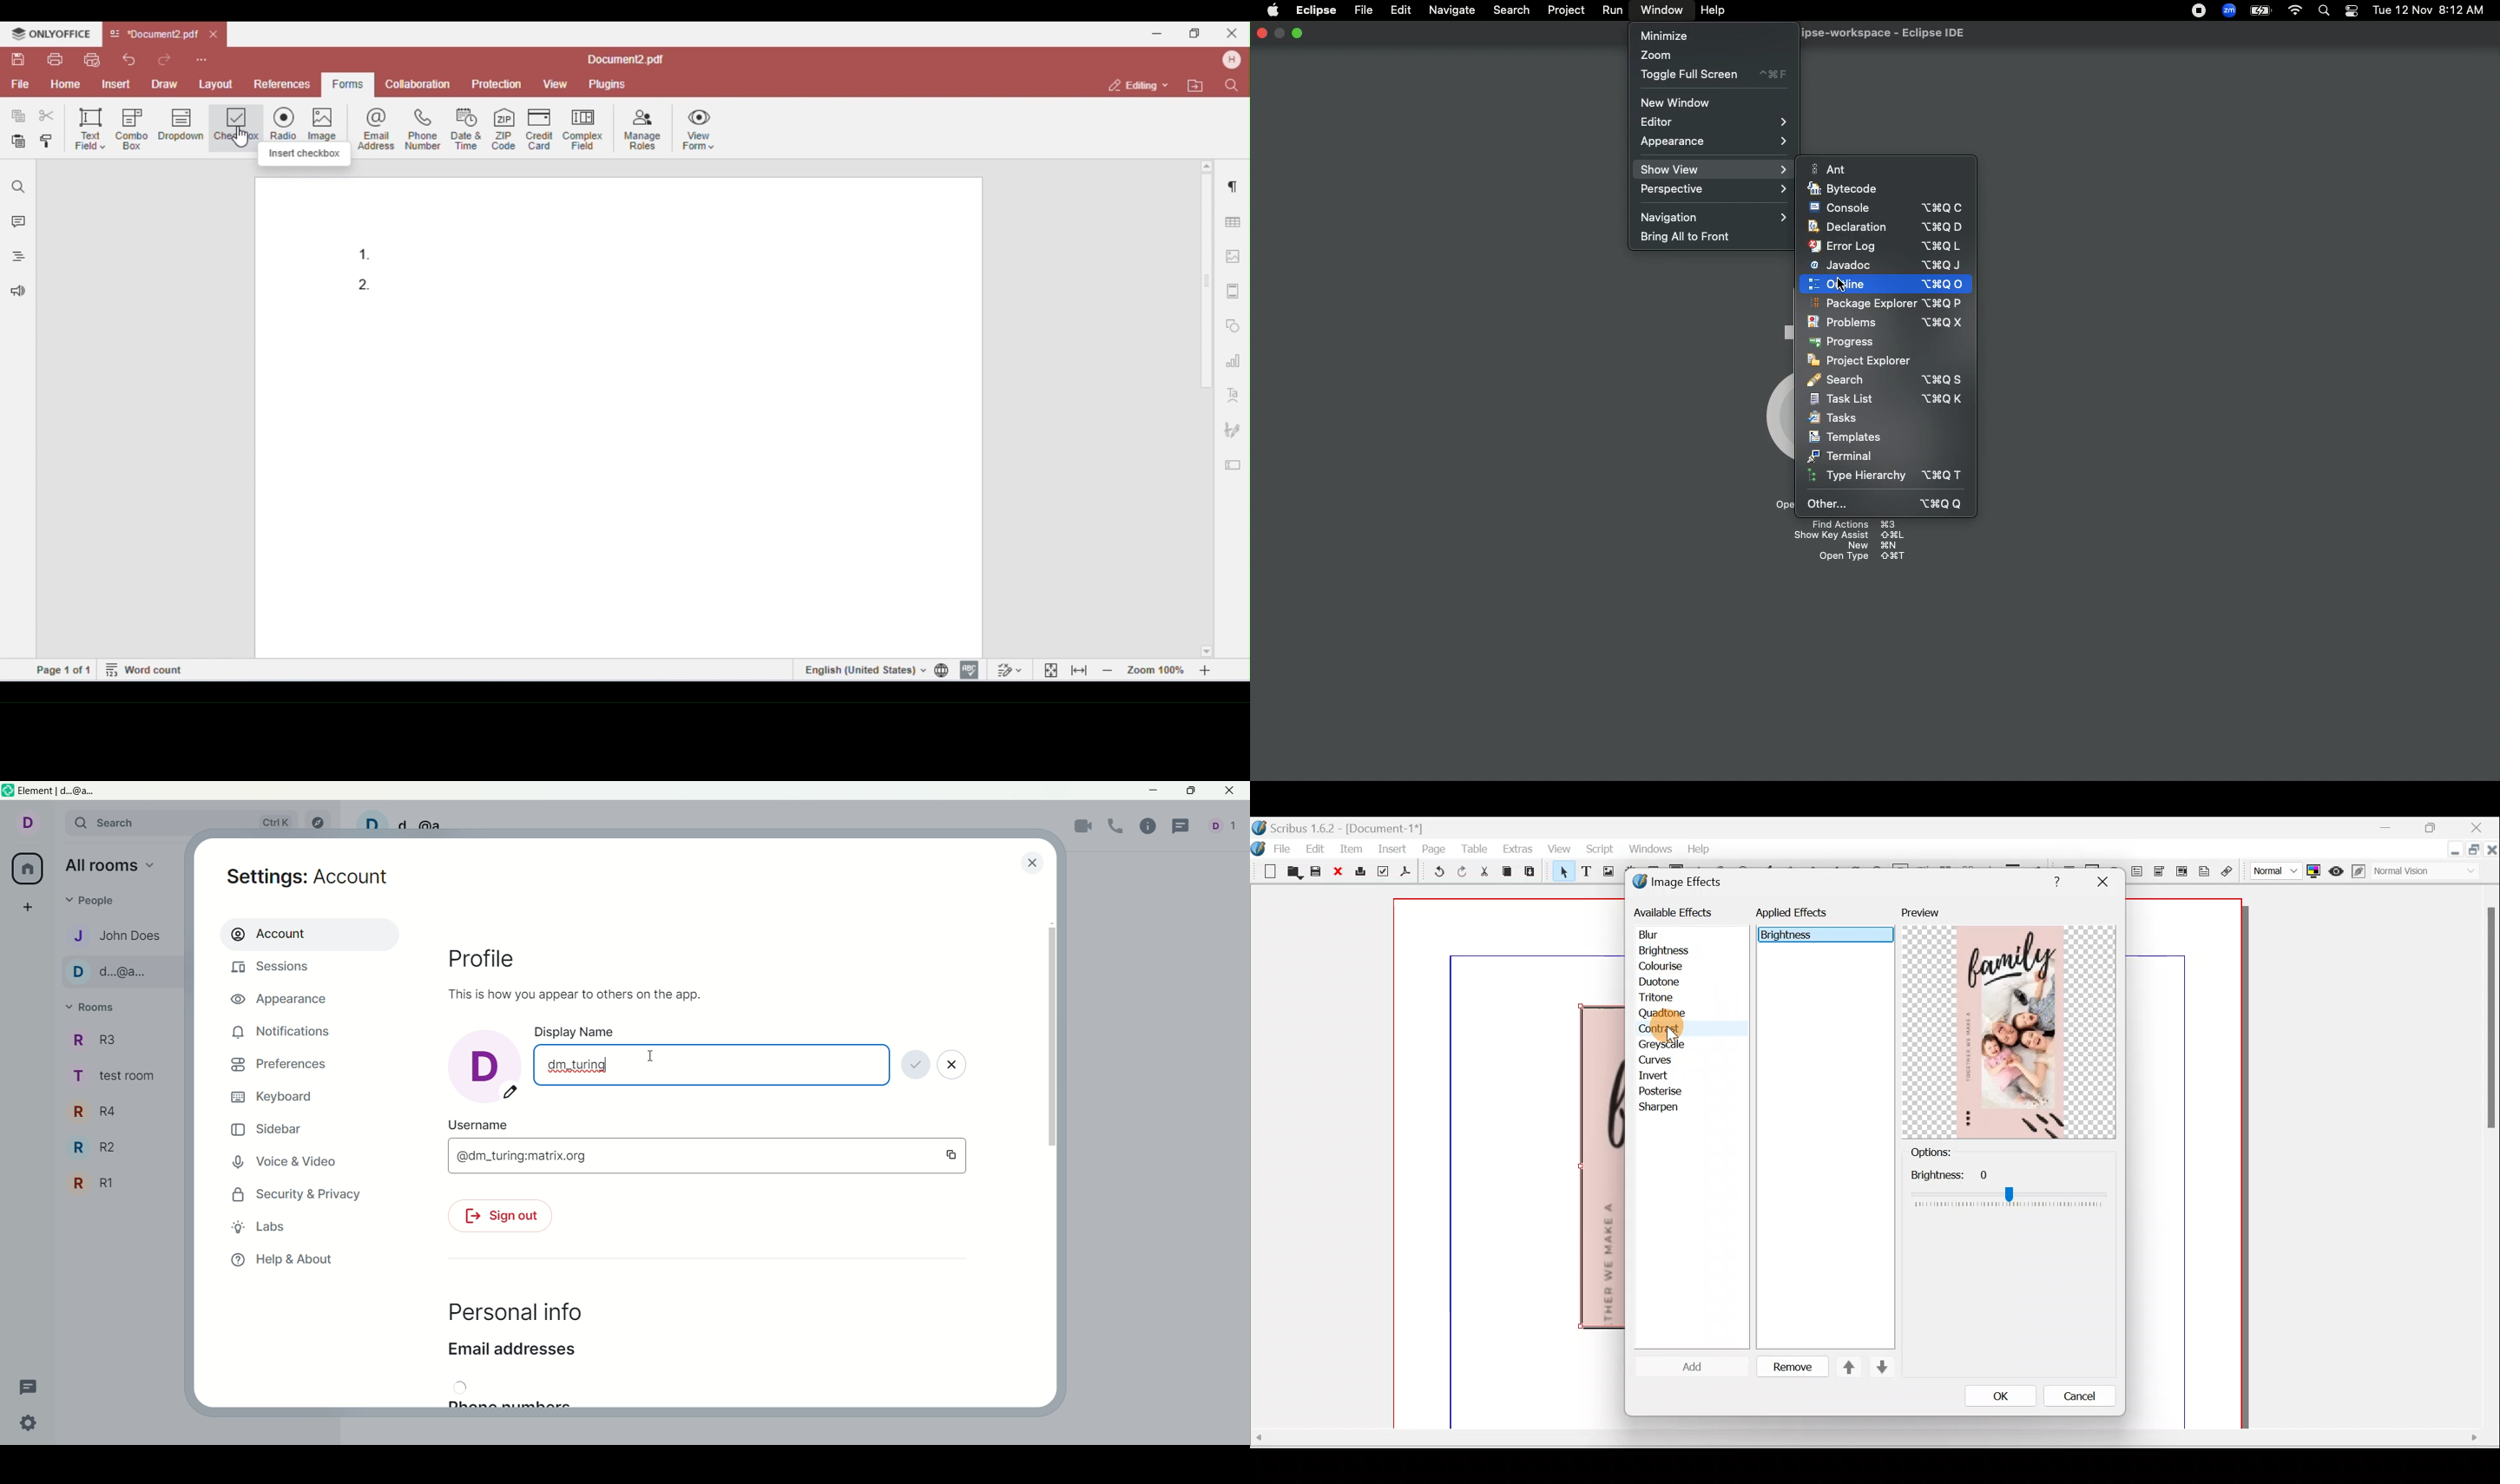 This screenshot has height=1484, width=2520. What do you see at coordinates (1436, 873) in the screenshot?
I see `Undo` at bounding box center [1436, 873].